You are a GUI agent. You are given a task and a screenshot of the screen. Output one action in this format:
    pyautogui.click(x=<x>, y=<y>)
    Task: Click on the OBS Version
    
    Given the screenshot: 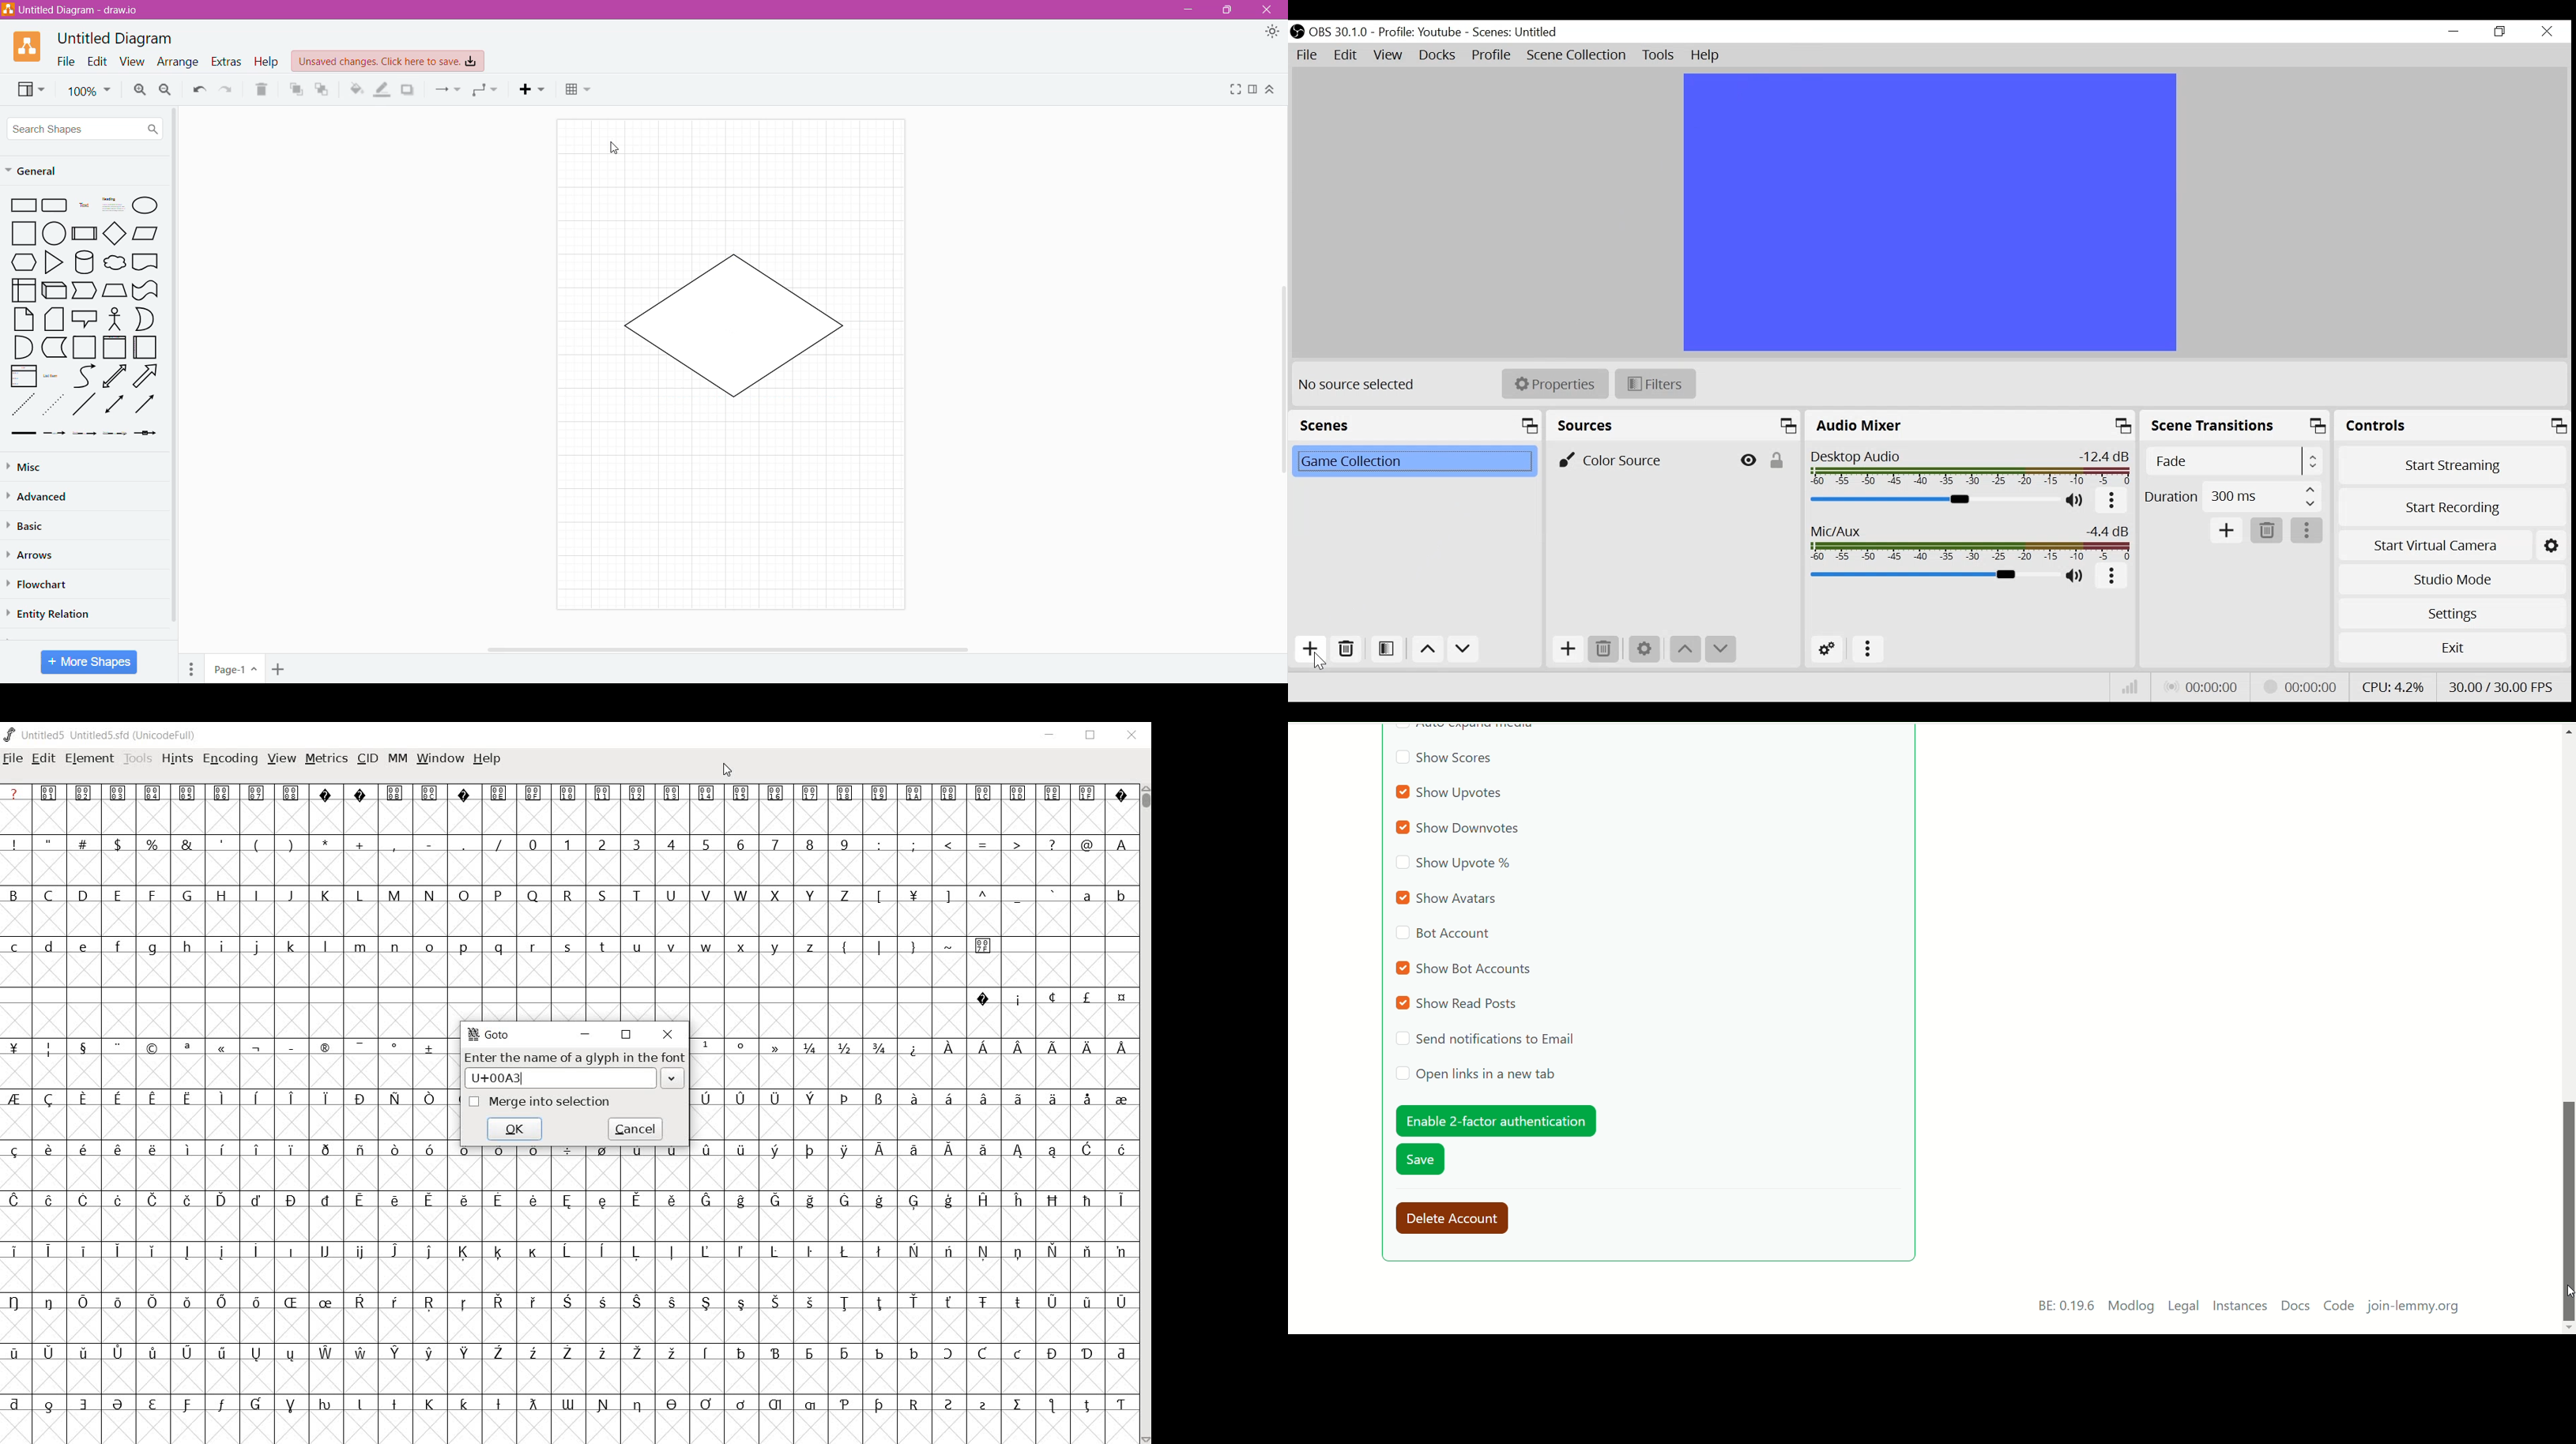 What is the action you would take?
    pyautogui.click(x=1341, y=31)
    